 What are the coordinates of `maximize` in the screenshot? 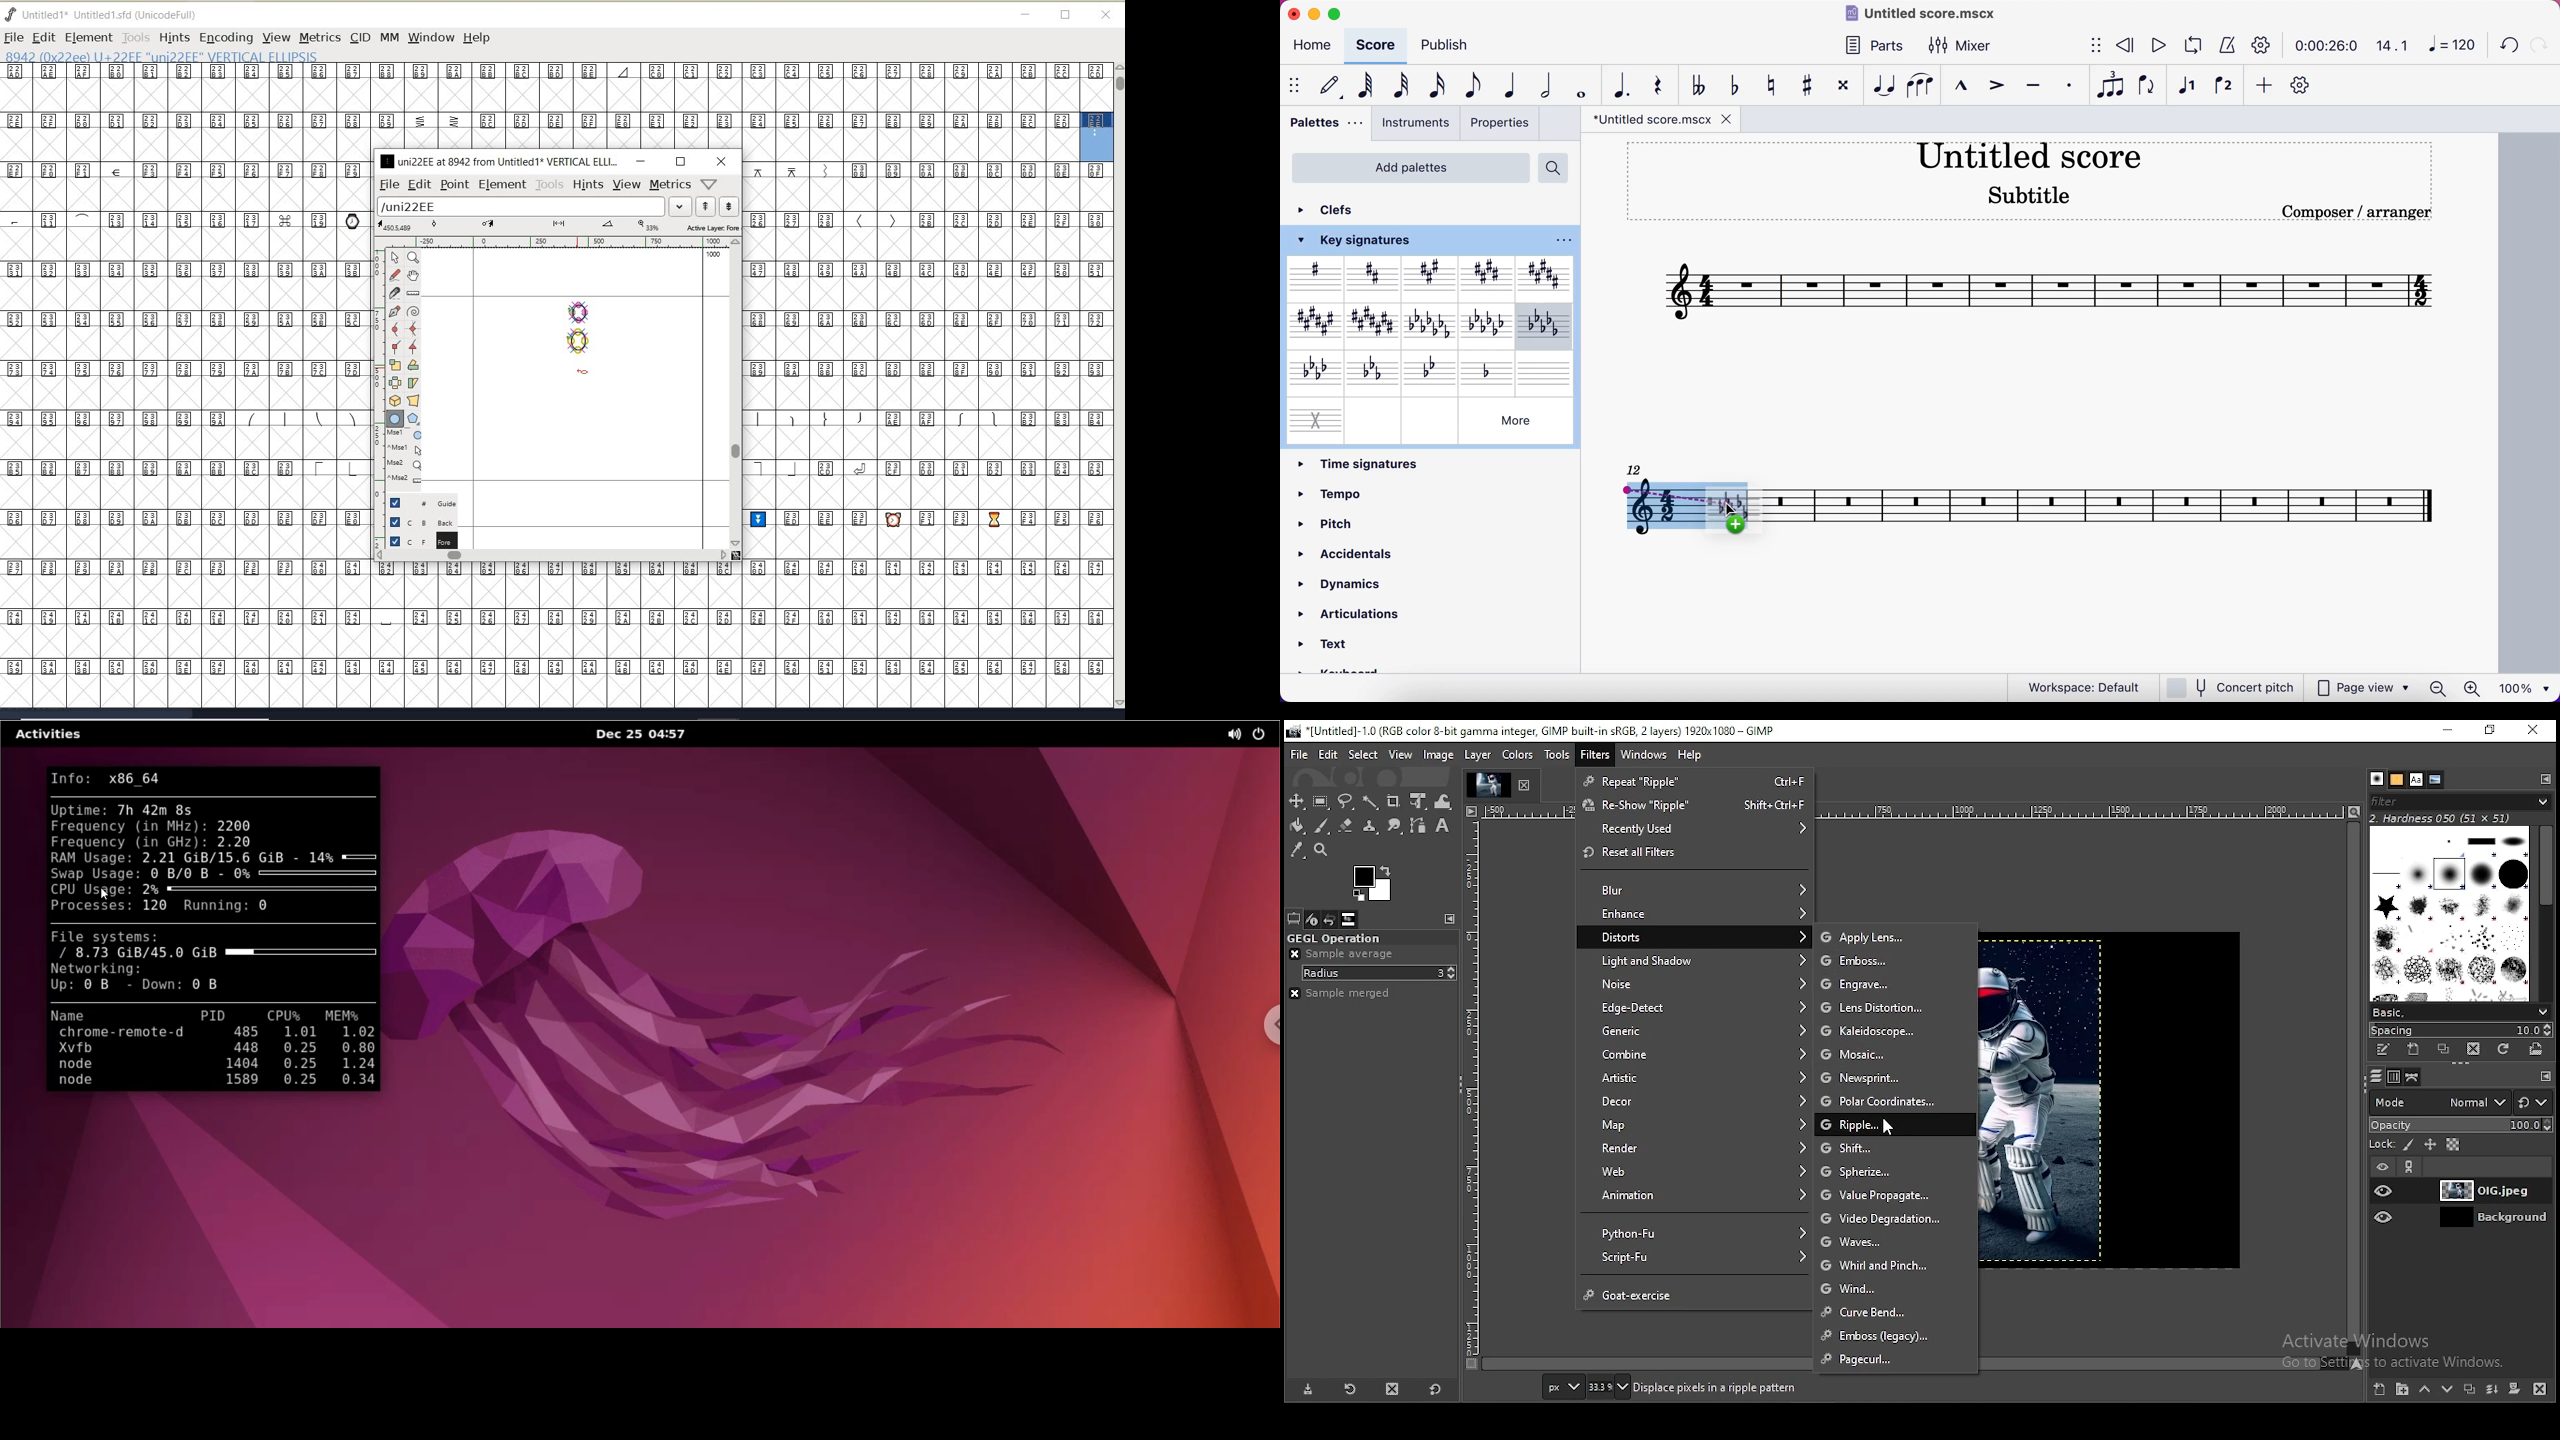 It's located at (1338, 14).